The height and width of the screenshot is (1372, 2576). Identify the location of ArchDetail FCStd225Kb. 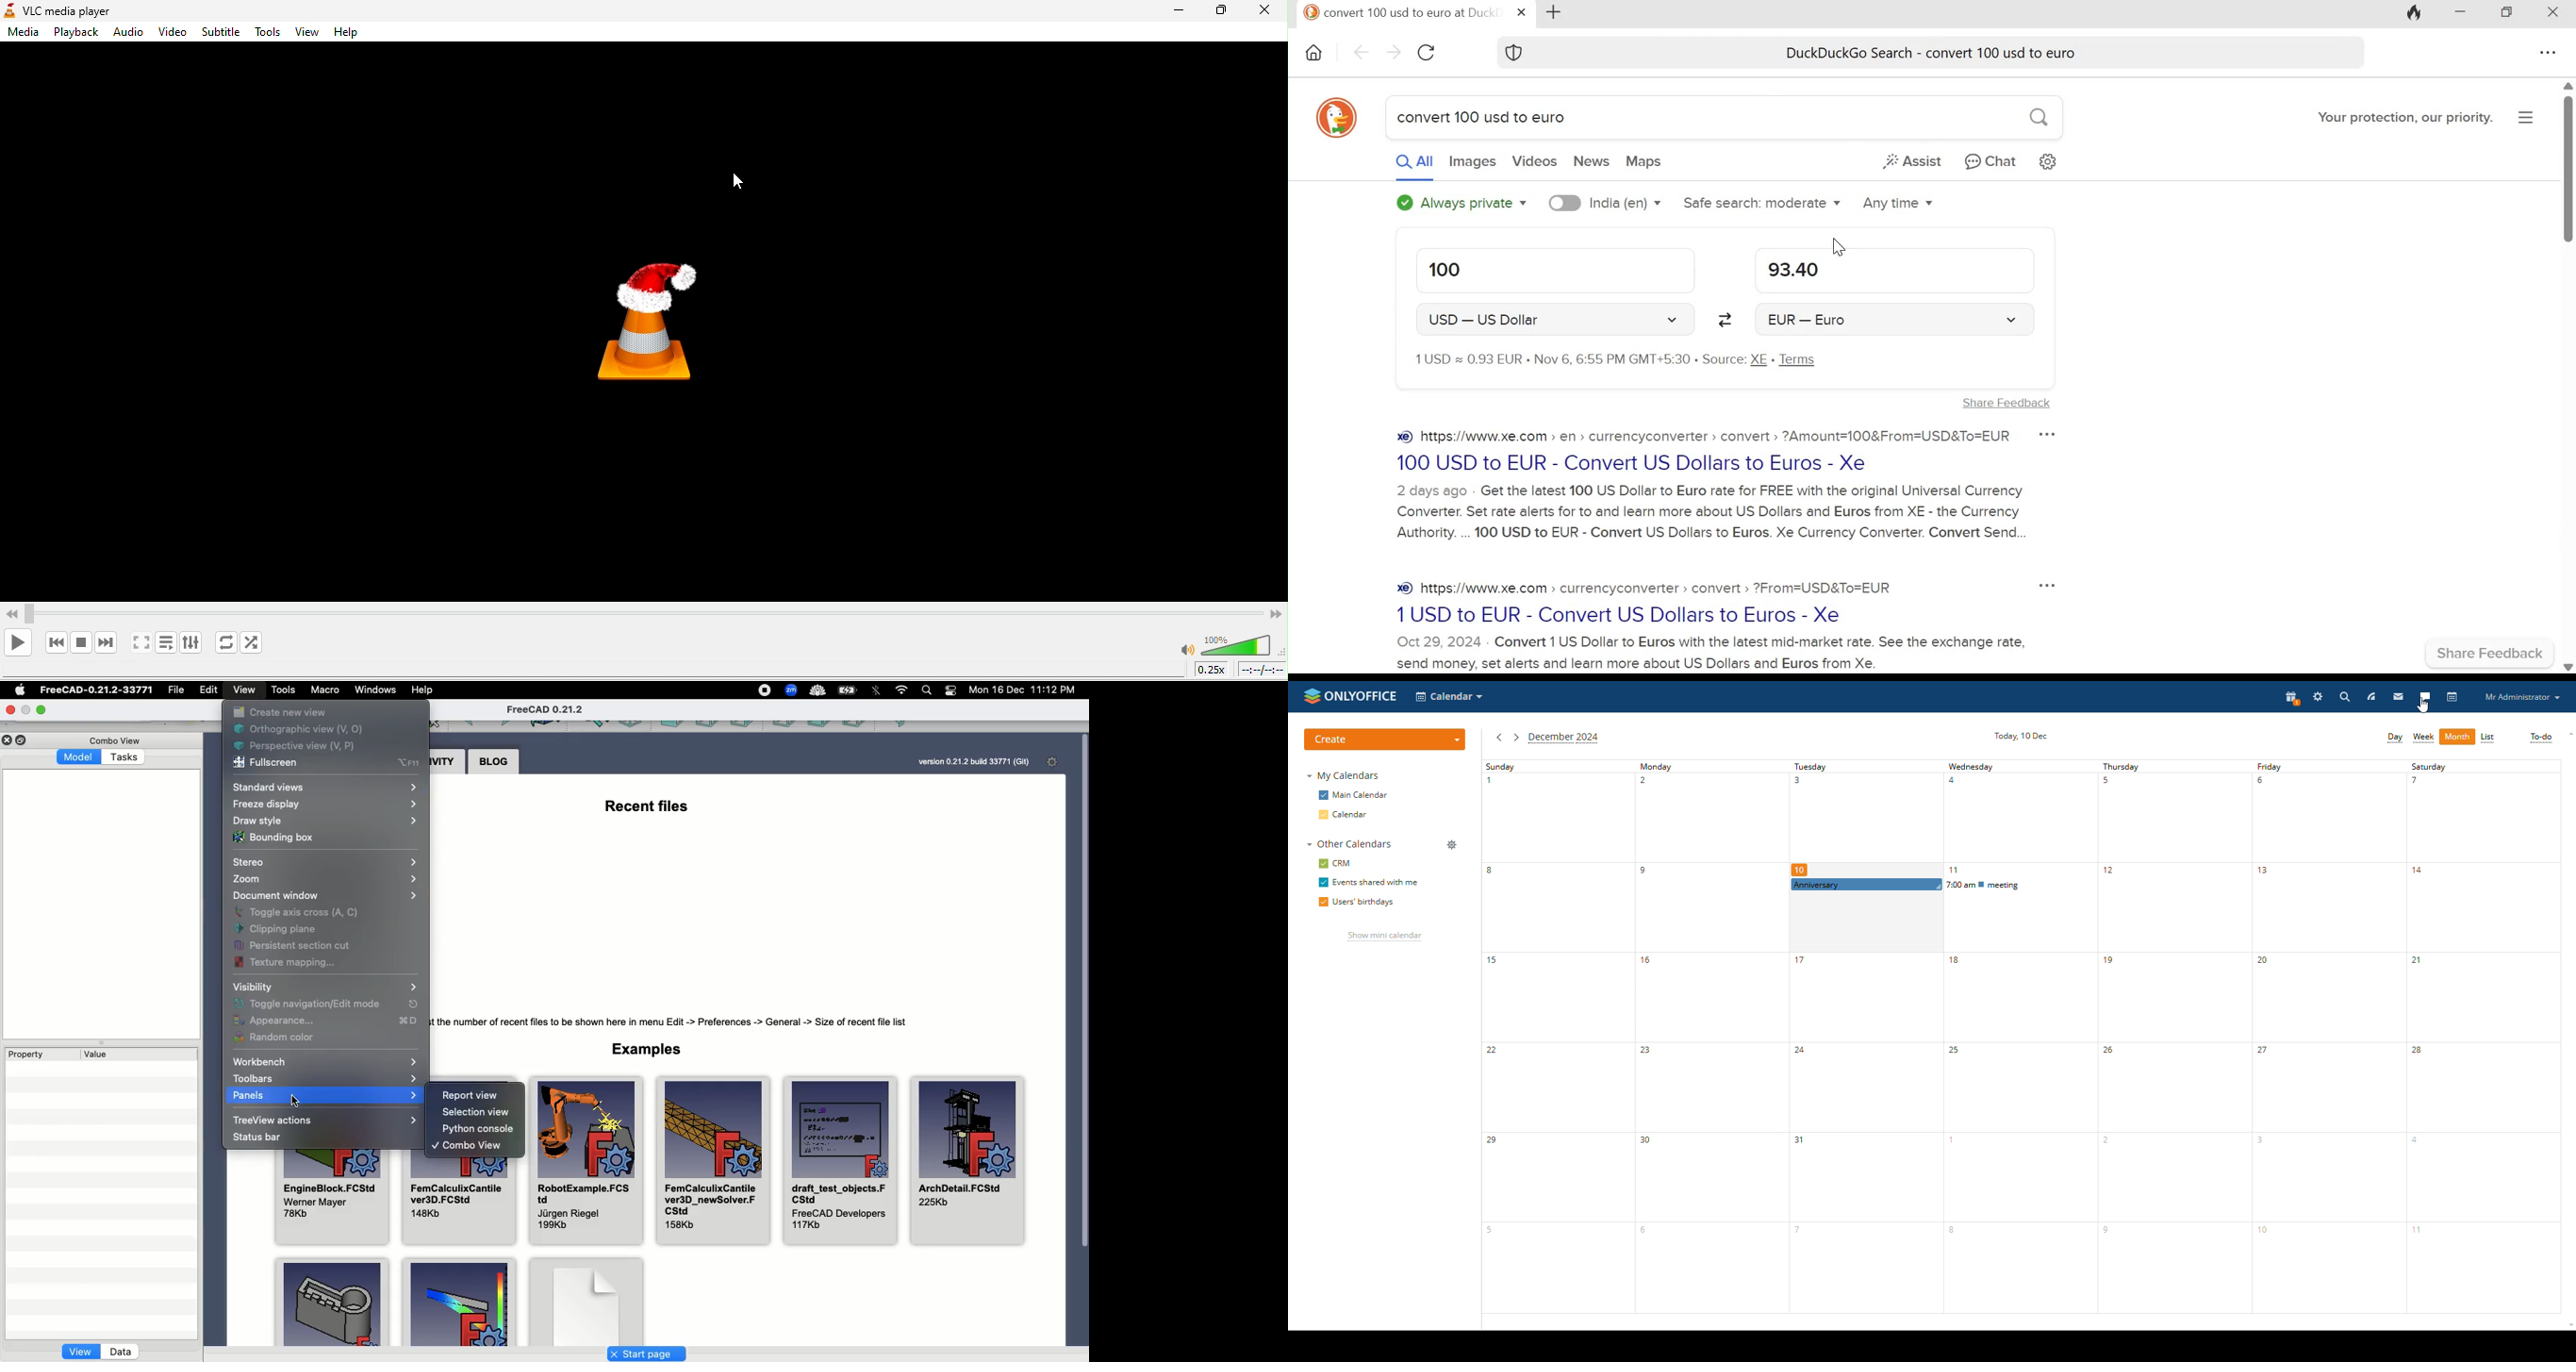
(967, 1163).